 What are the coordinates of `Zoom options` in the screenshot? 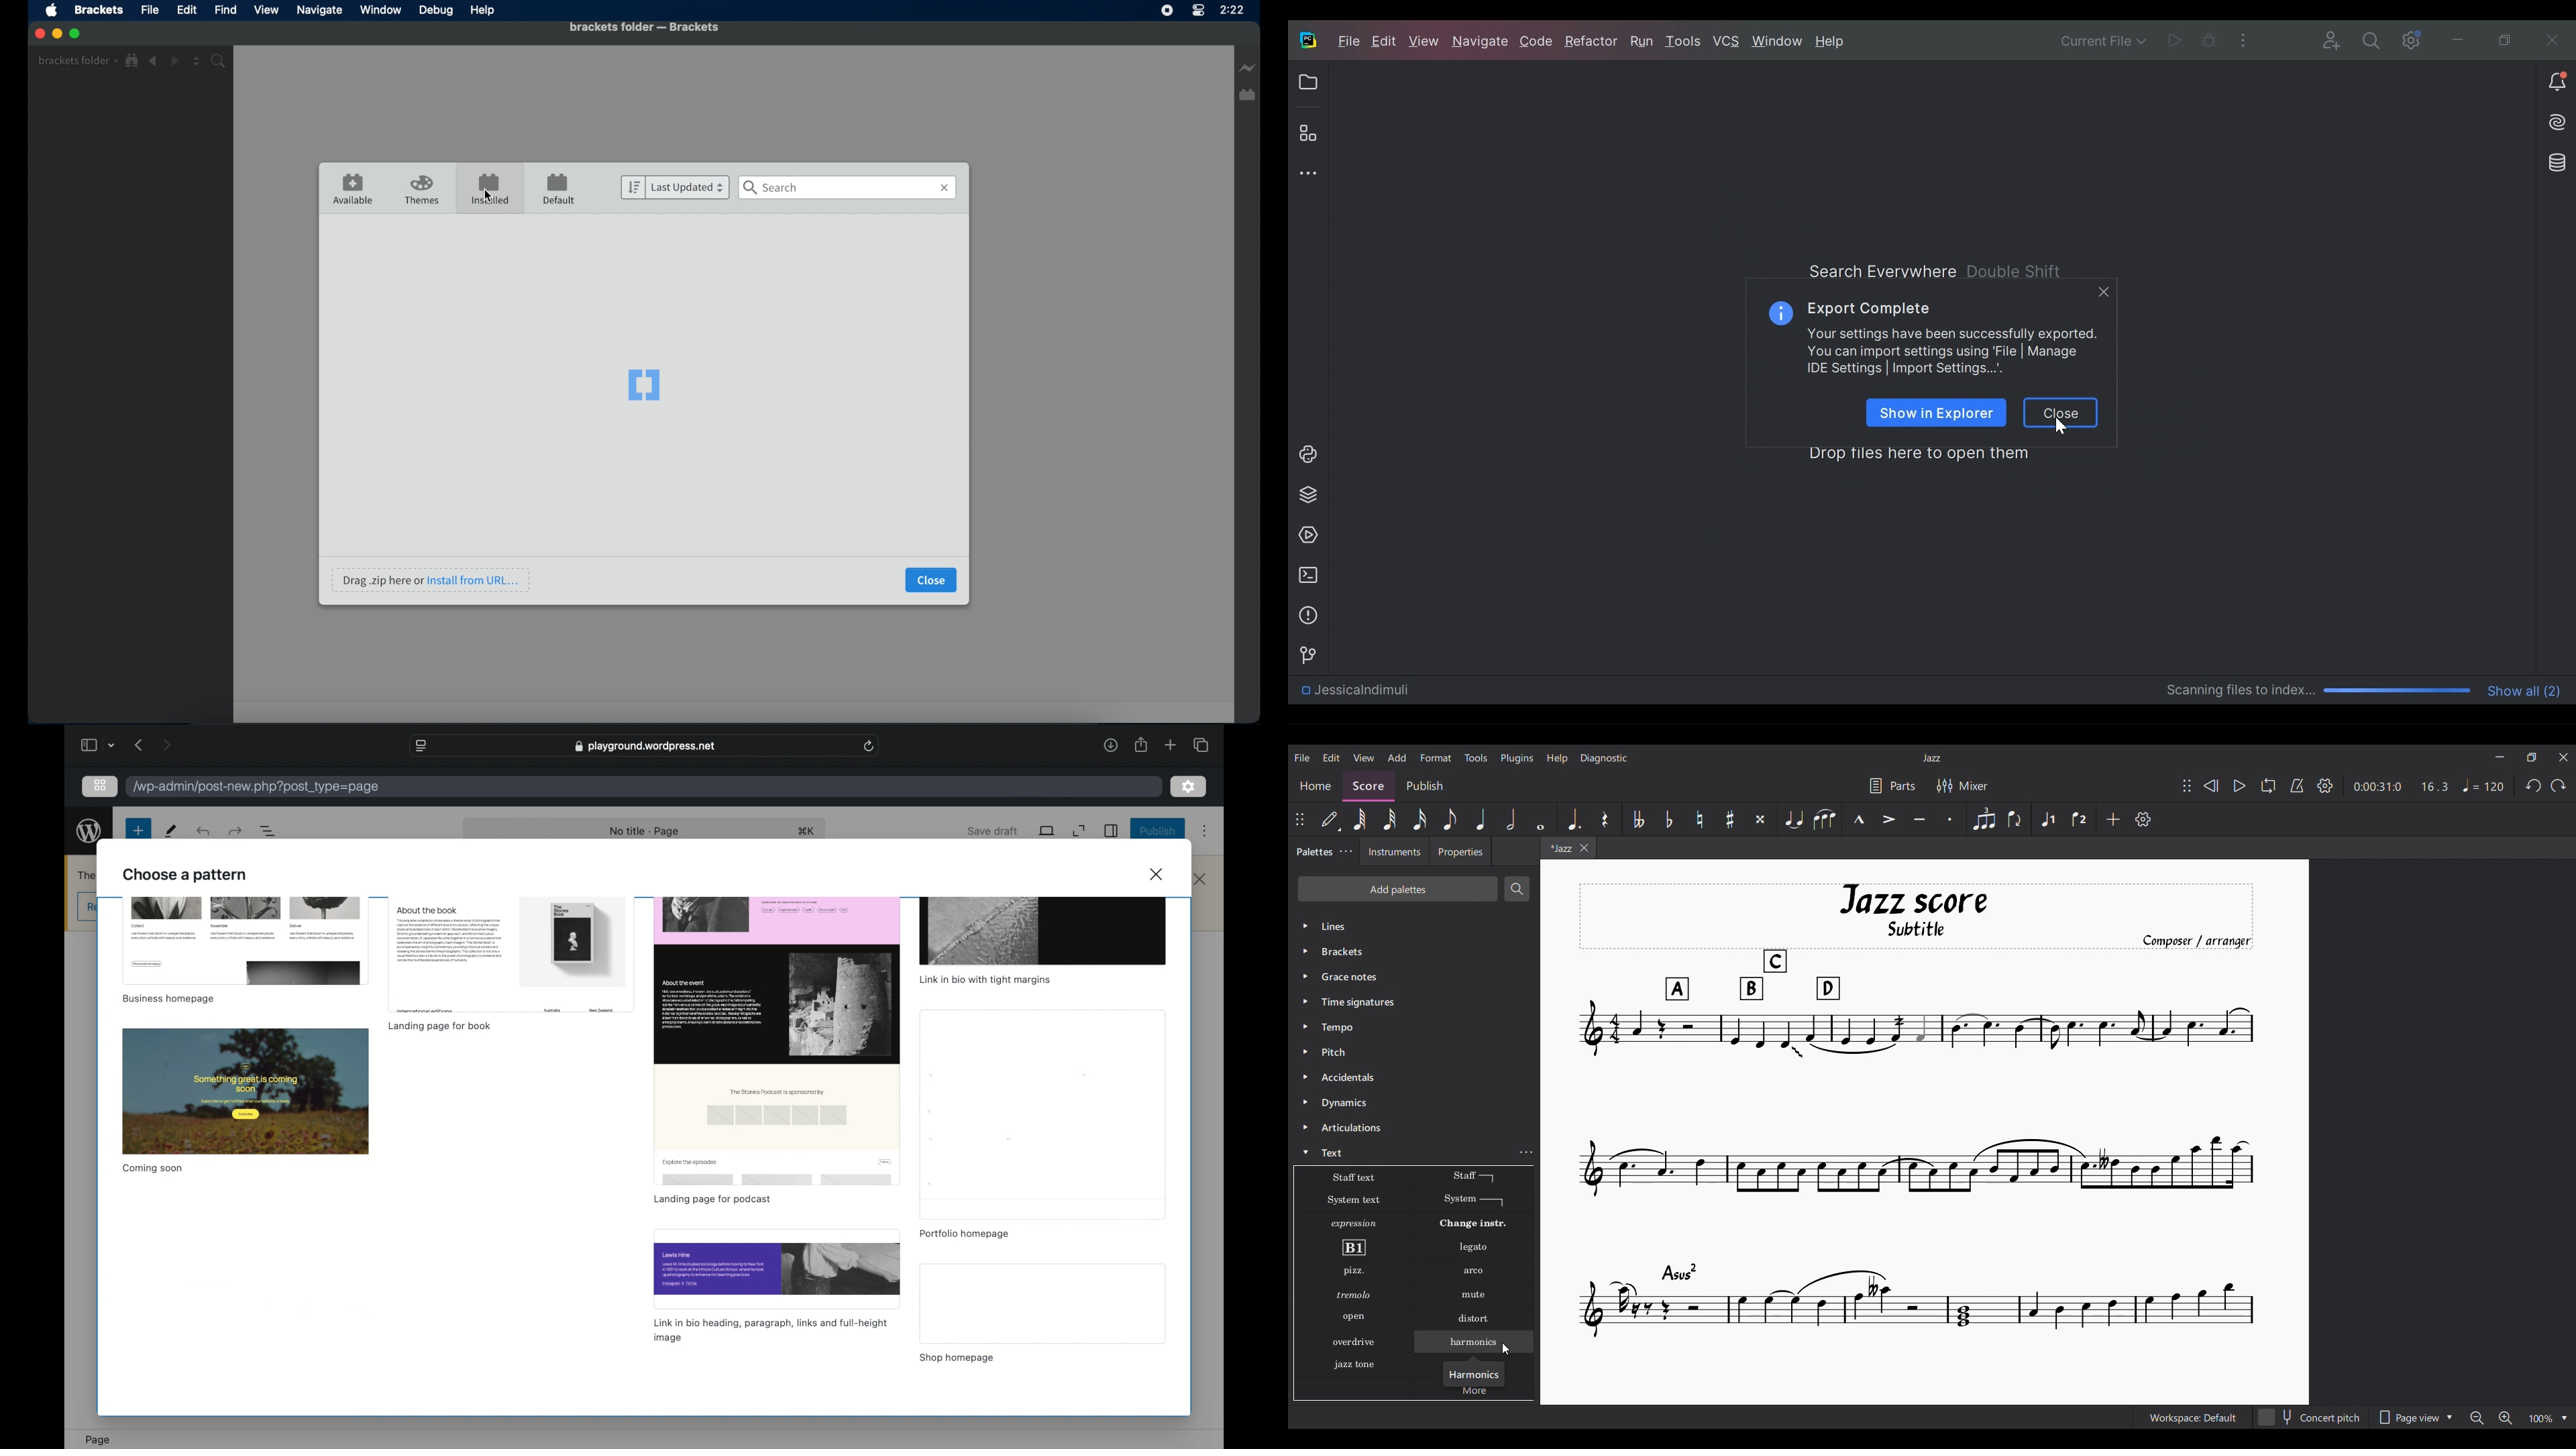 It's located at (2518, 1417).